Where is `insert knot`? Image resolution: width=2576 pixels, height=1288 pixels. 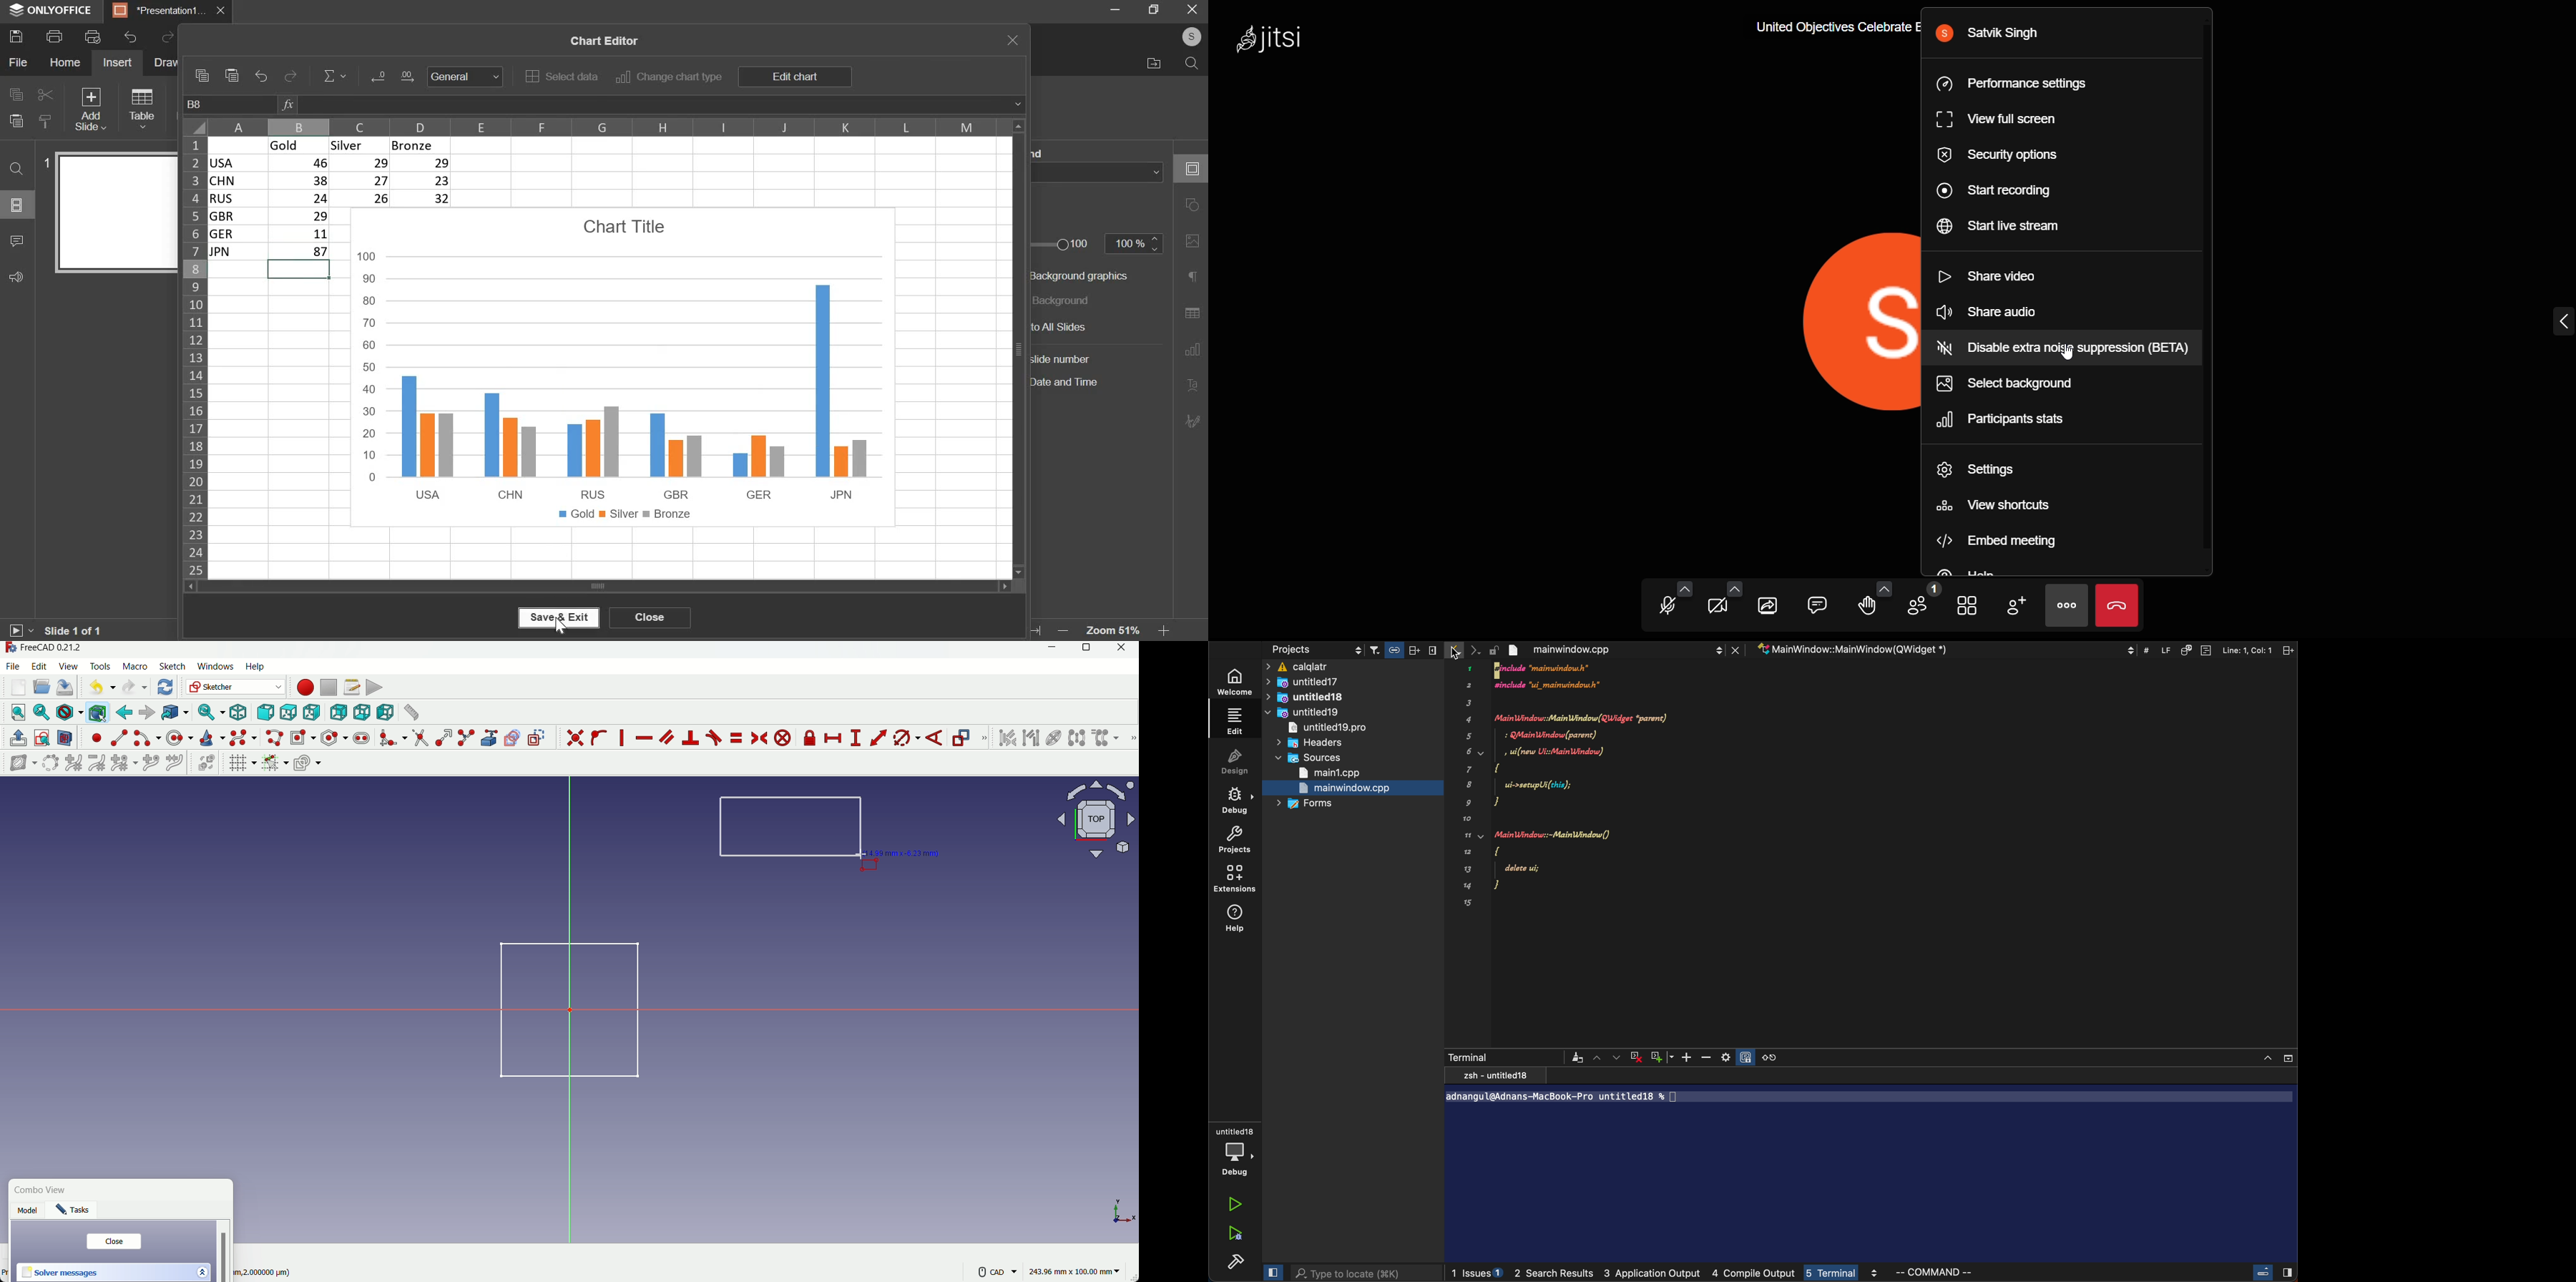
insert knot is located at coordinates (151, 761).